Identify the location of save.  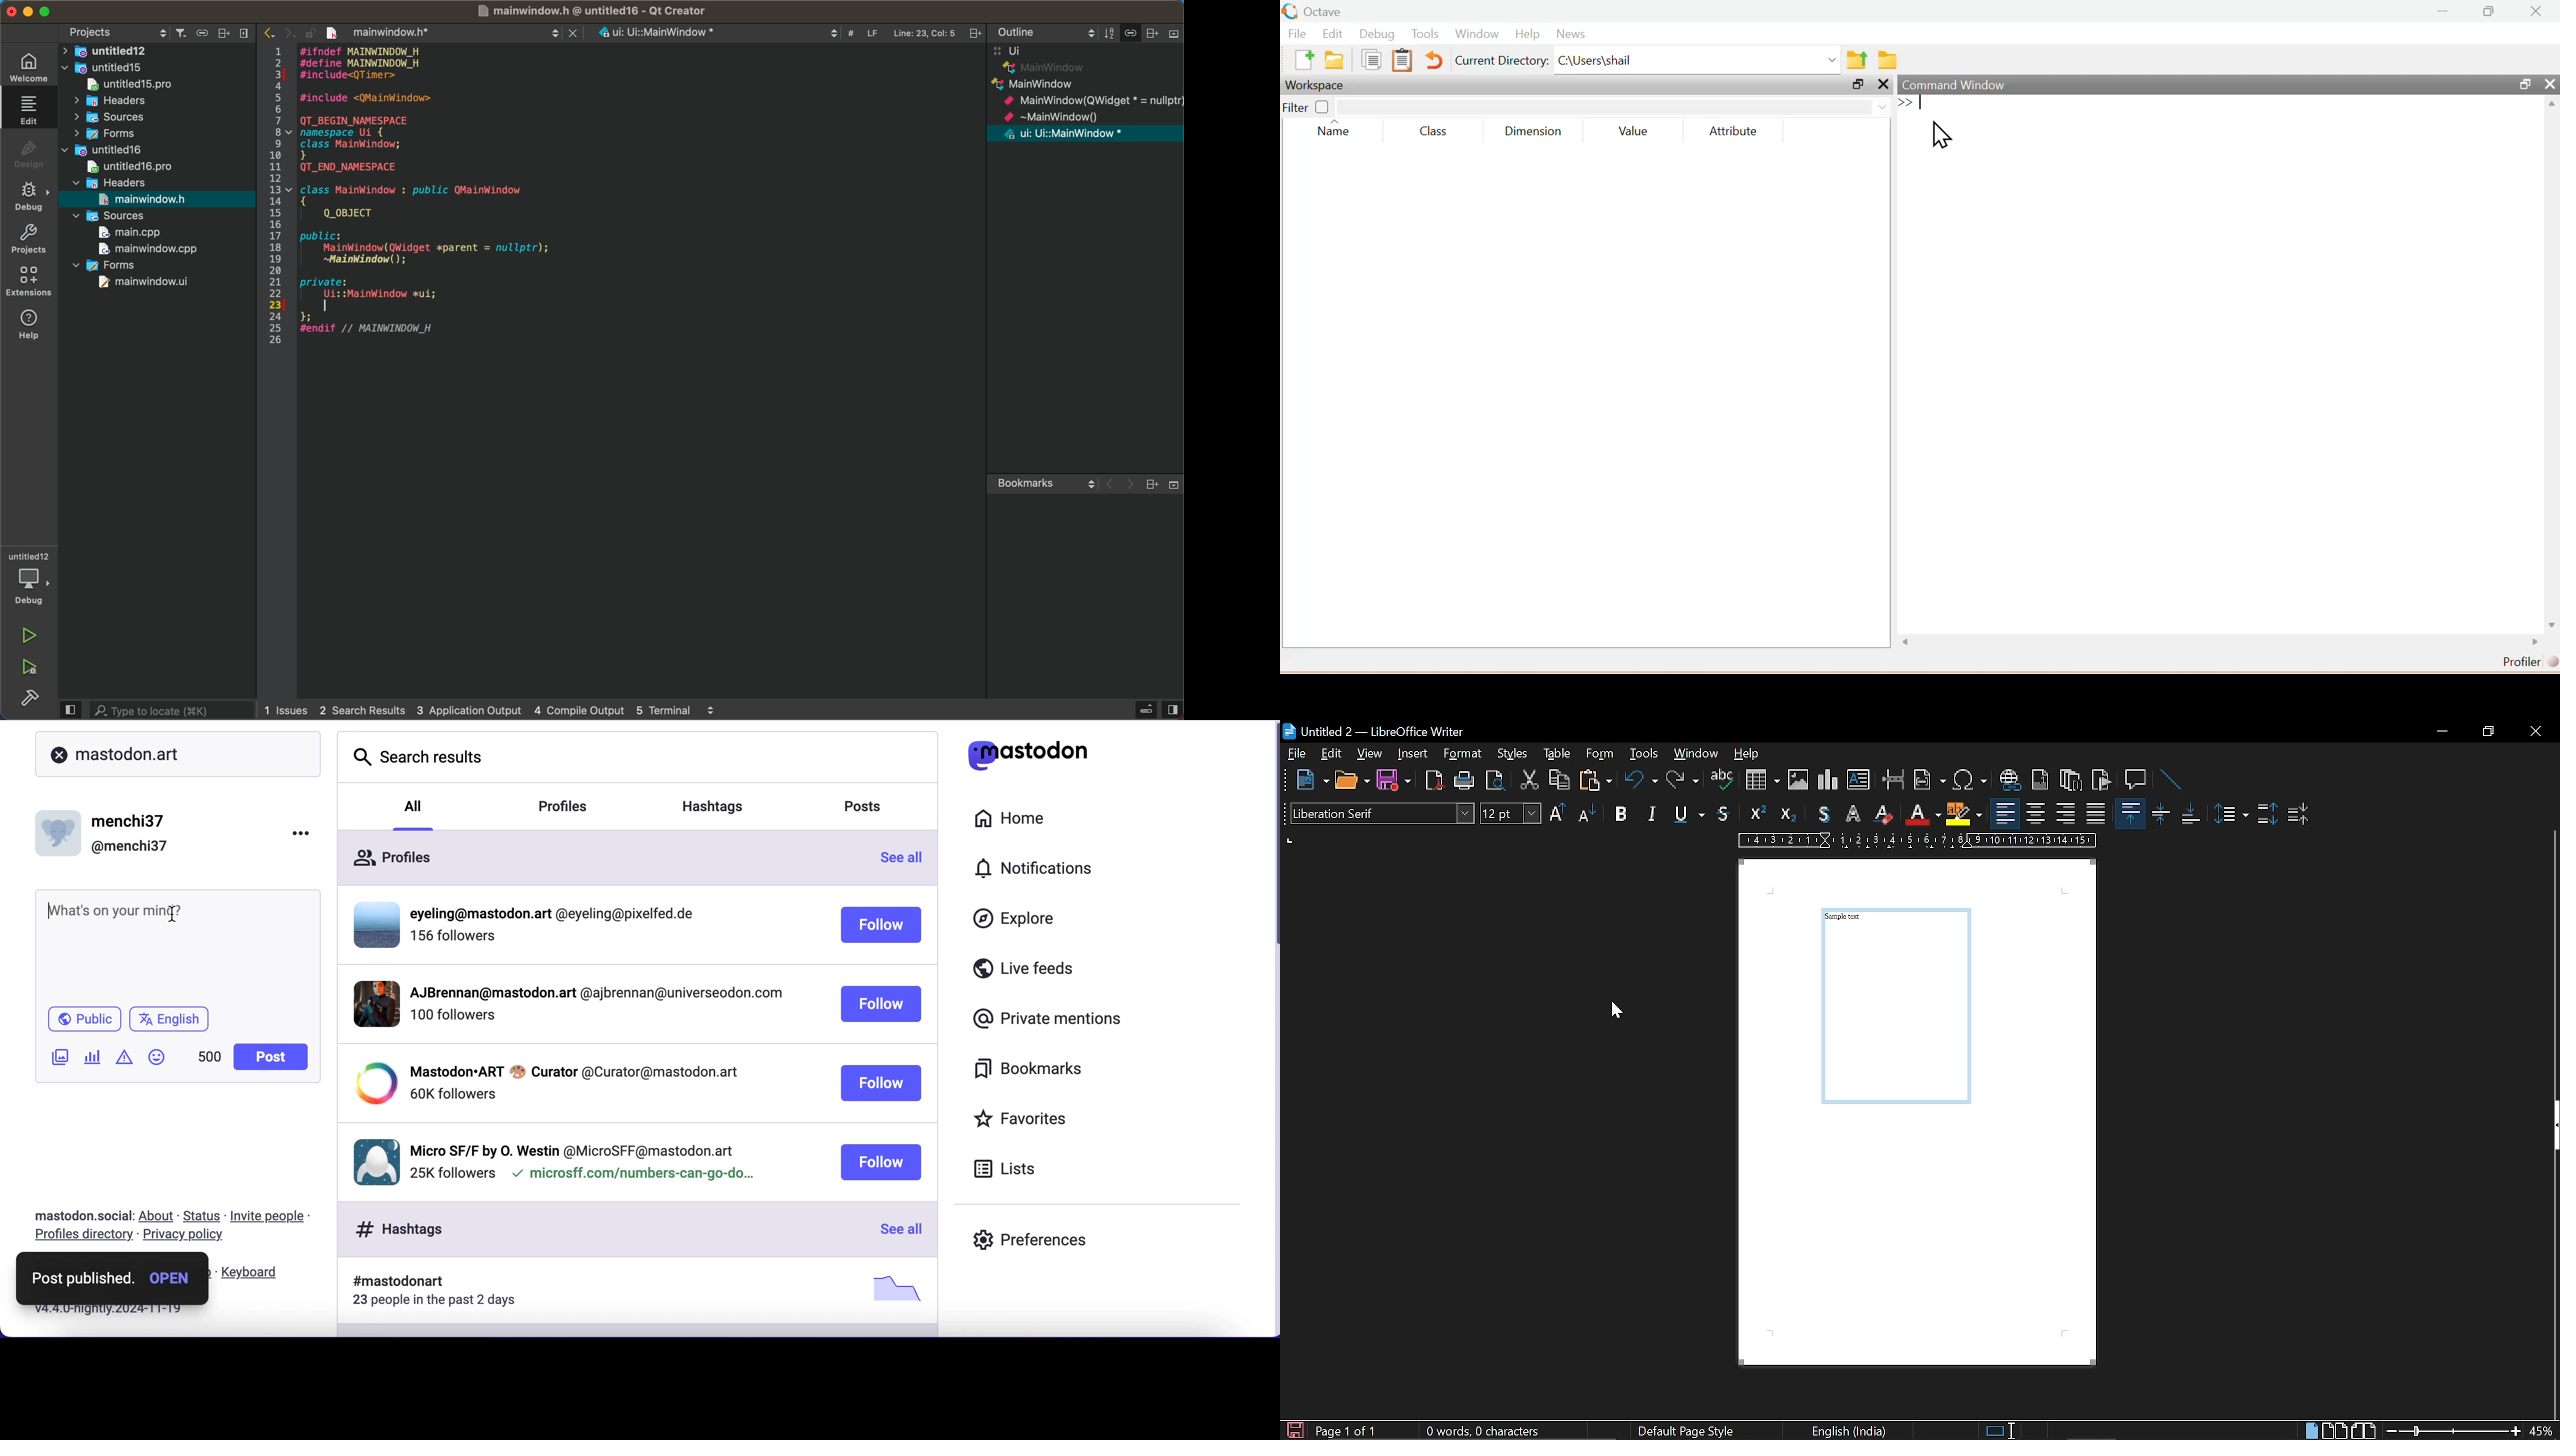
(1294, 1429).